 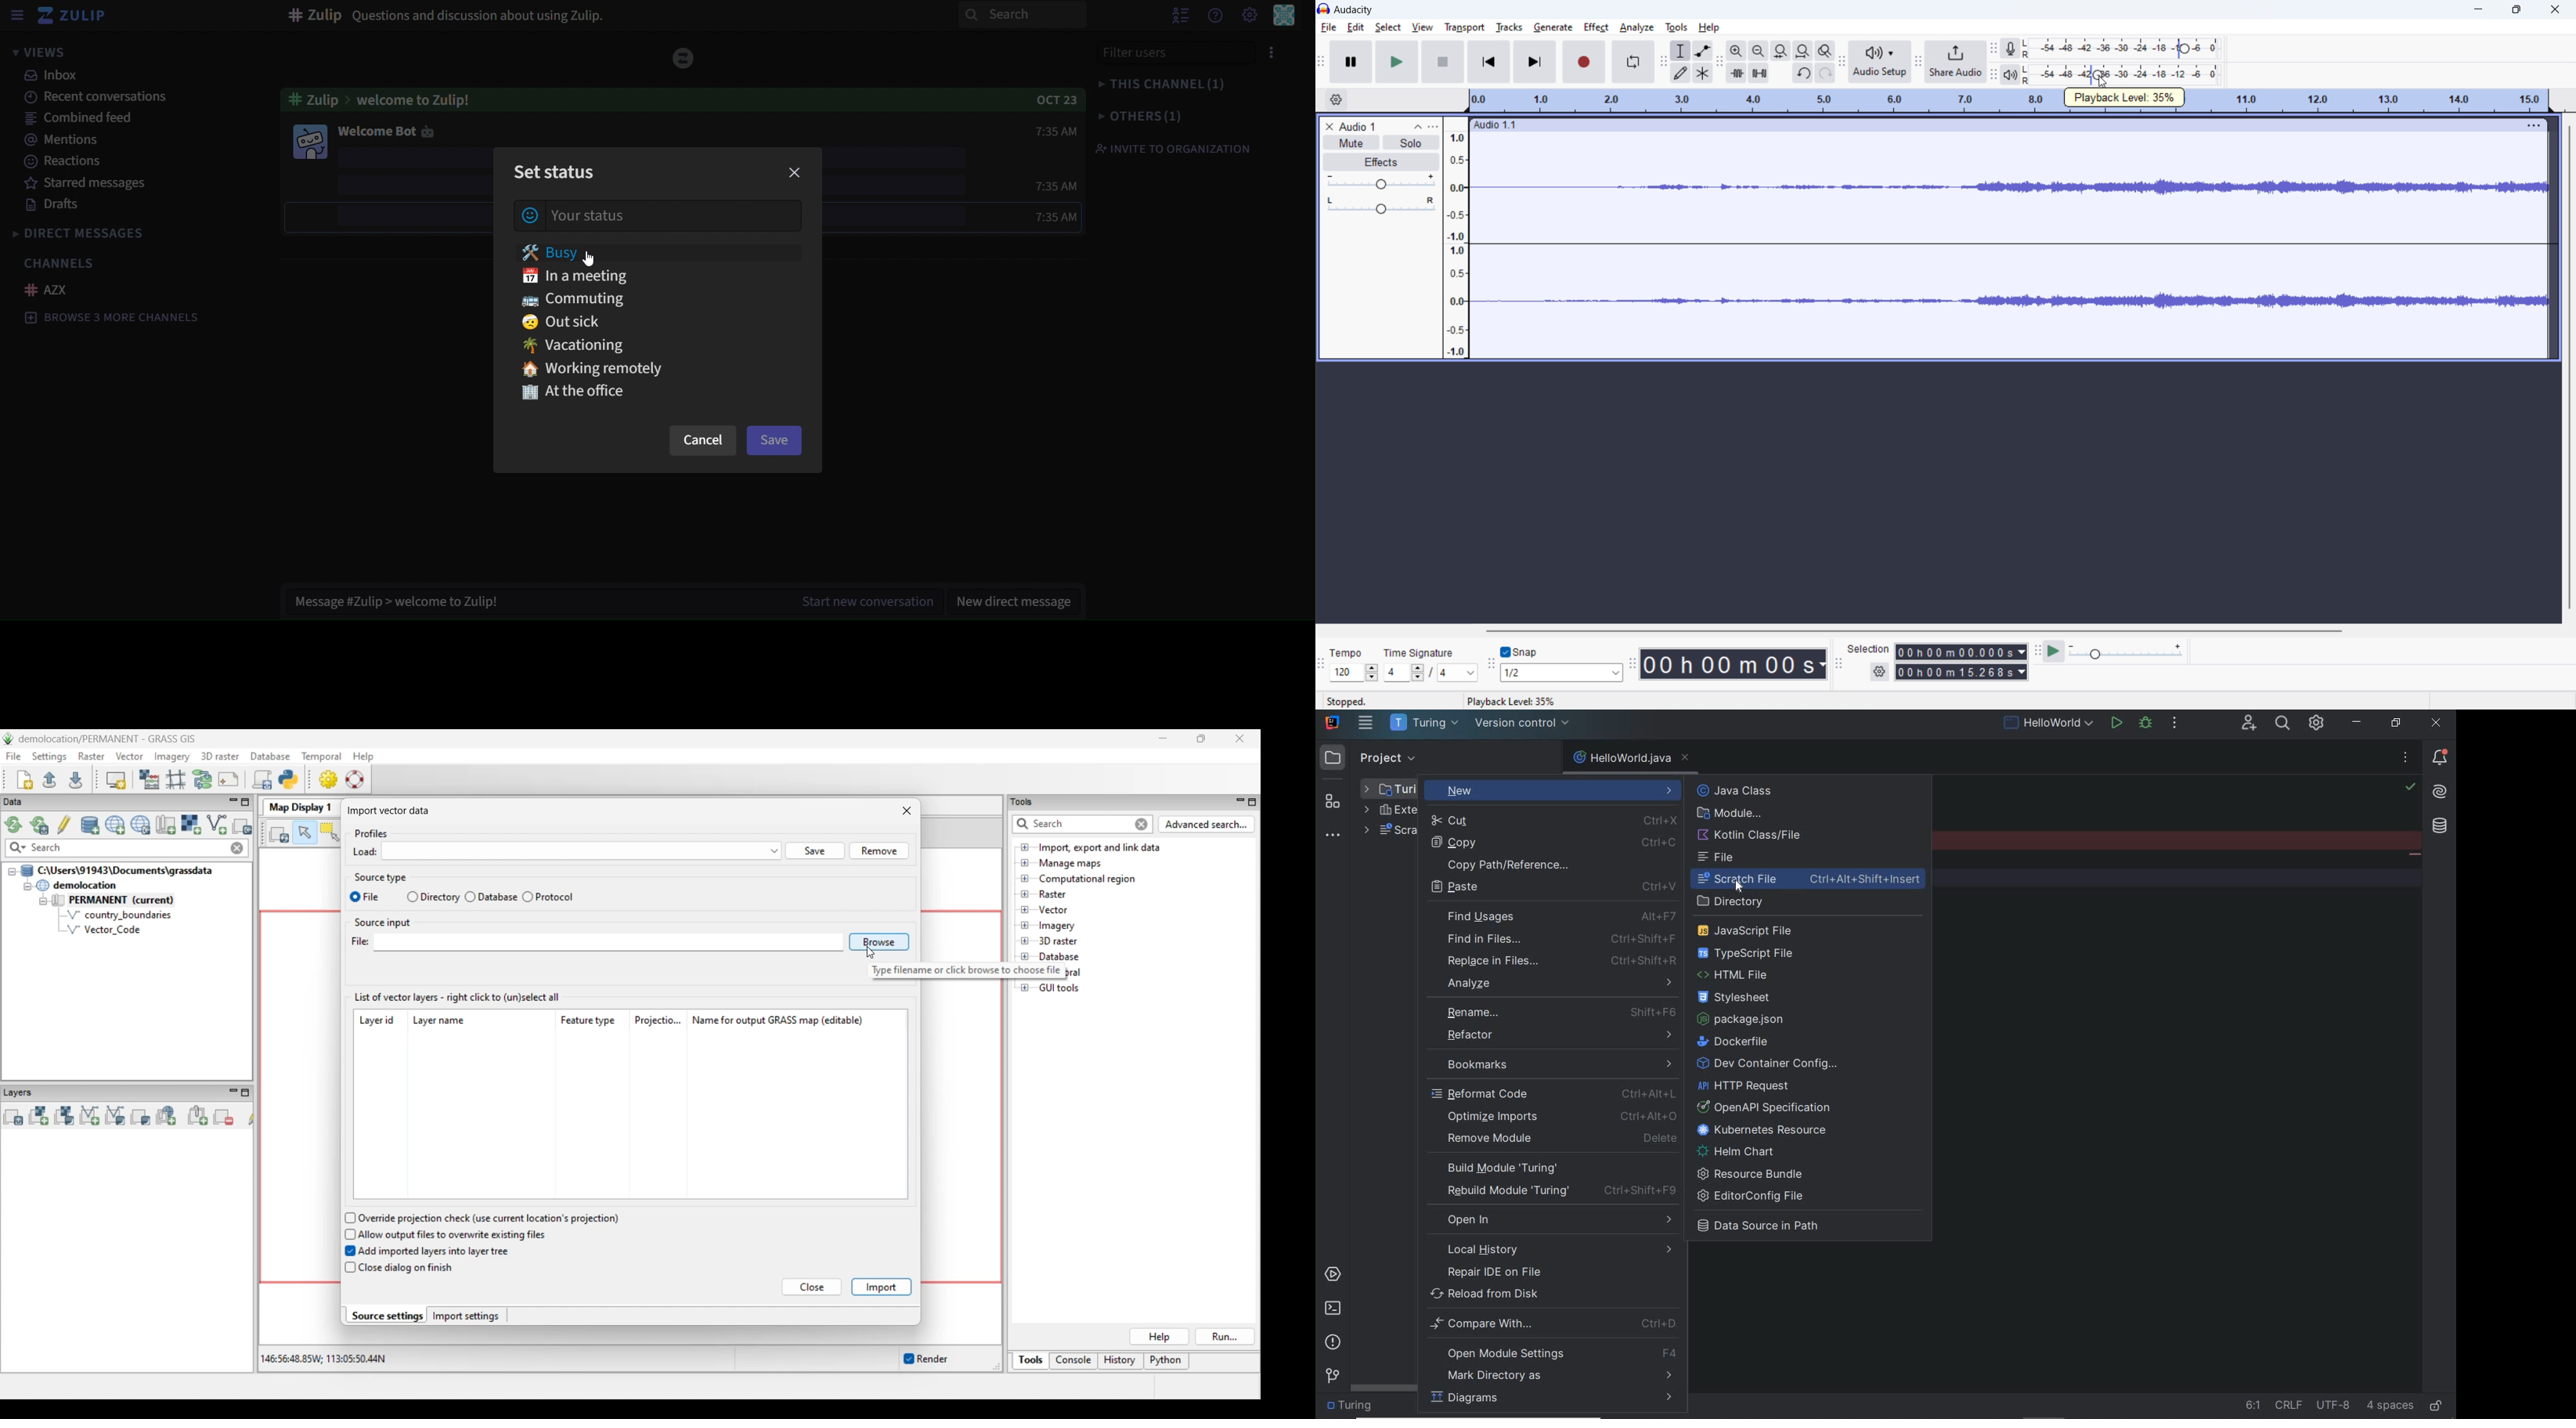 I want to click on redo, so click(x=1825, y=73).